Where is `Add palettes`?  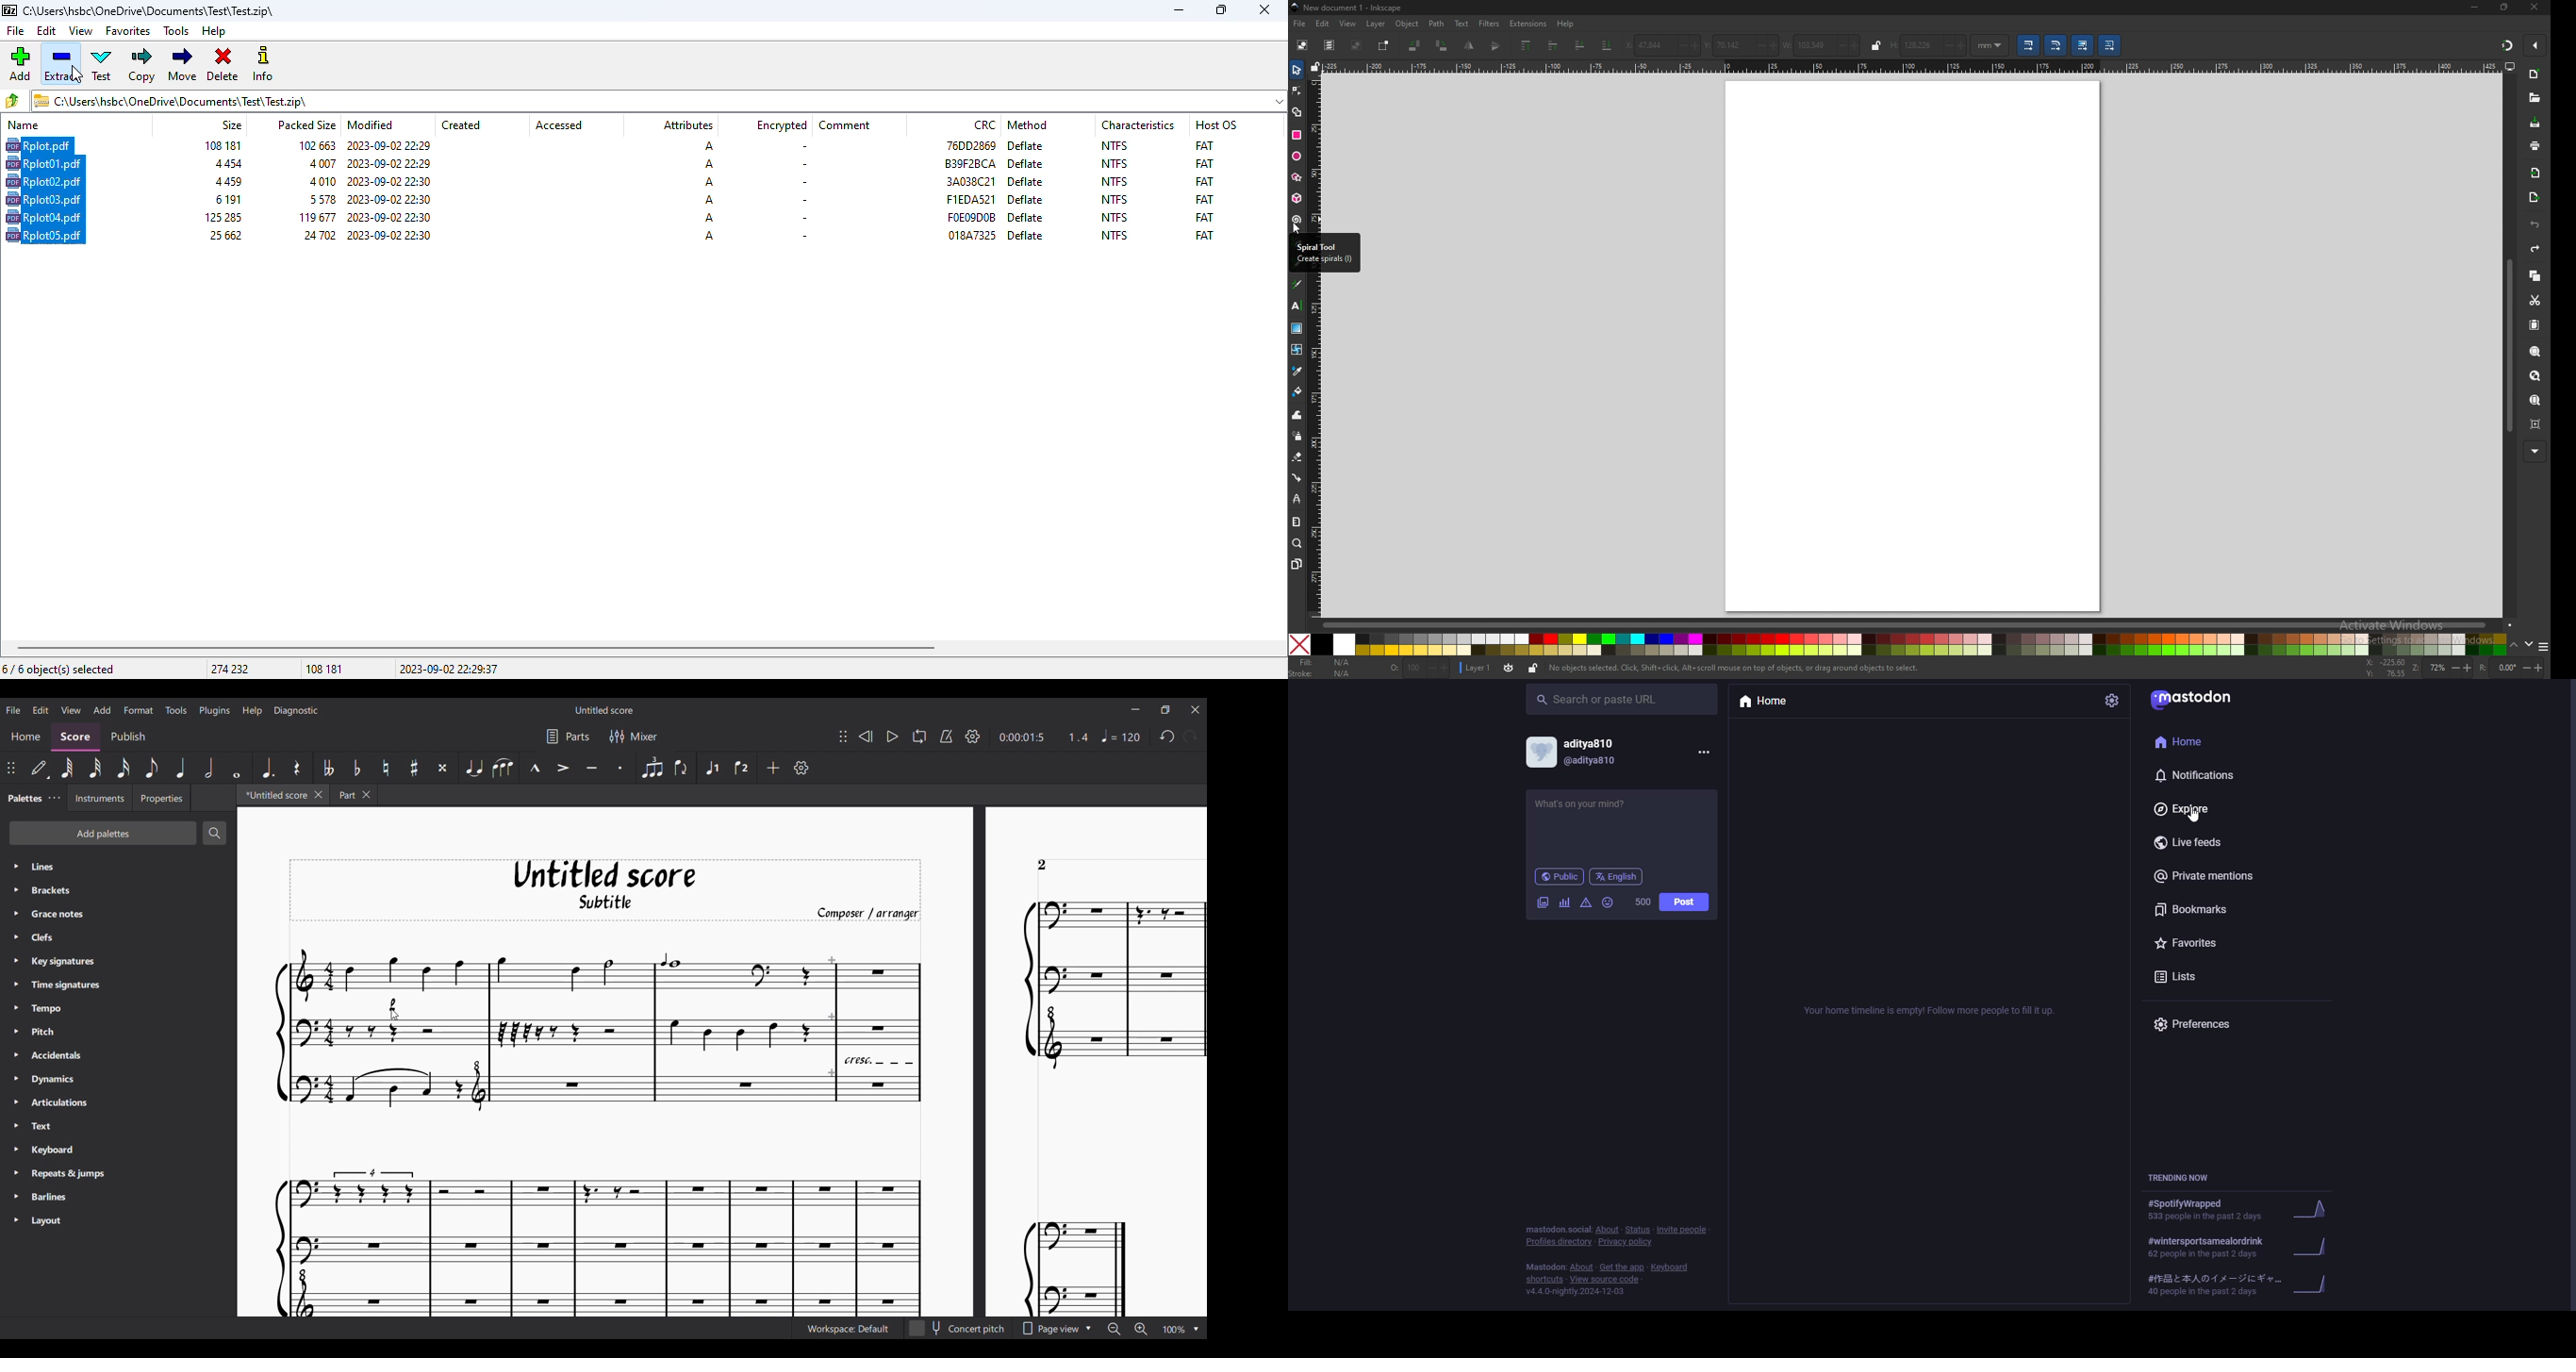
Add palettes is located at coordinates (102, 833).